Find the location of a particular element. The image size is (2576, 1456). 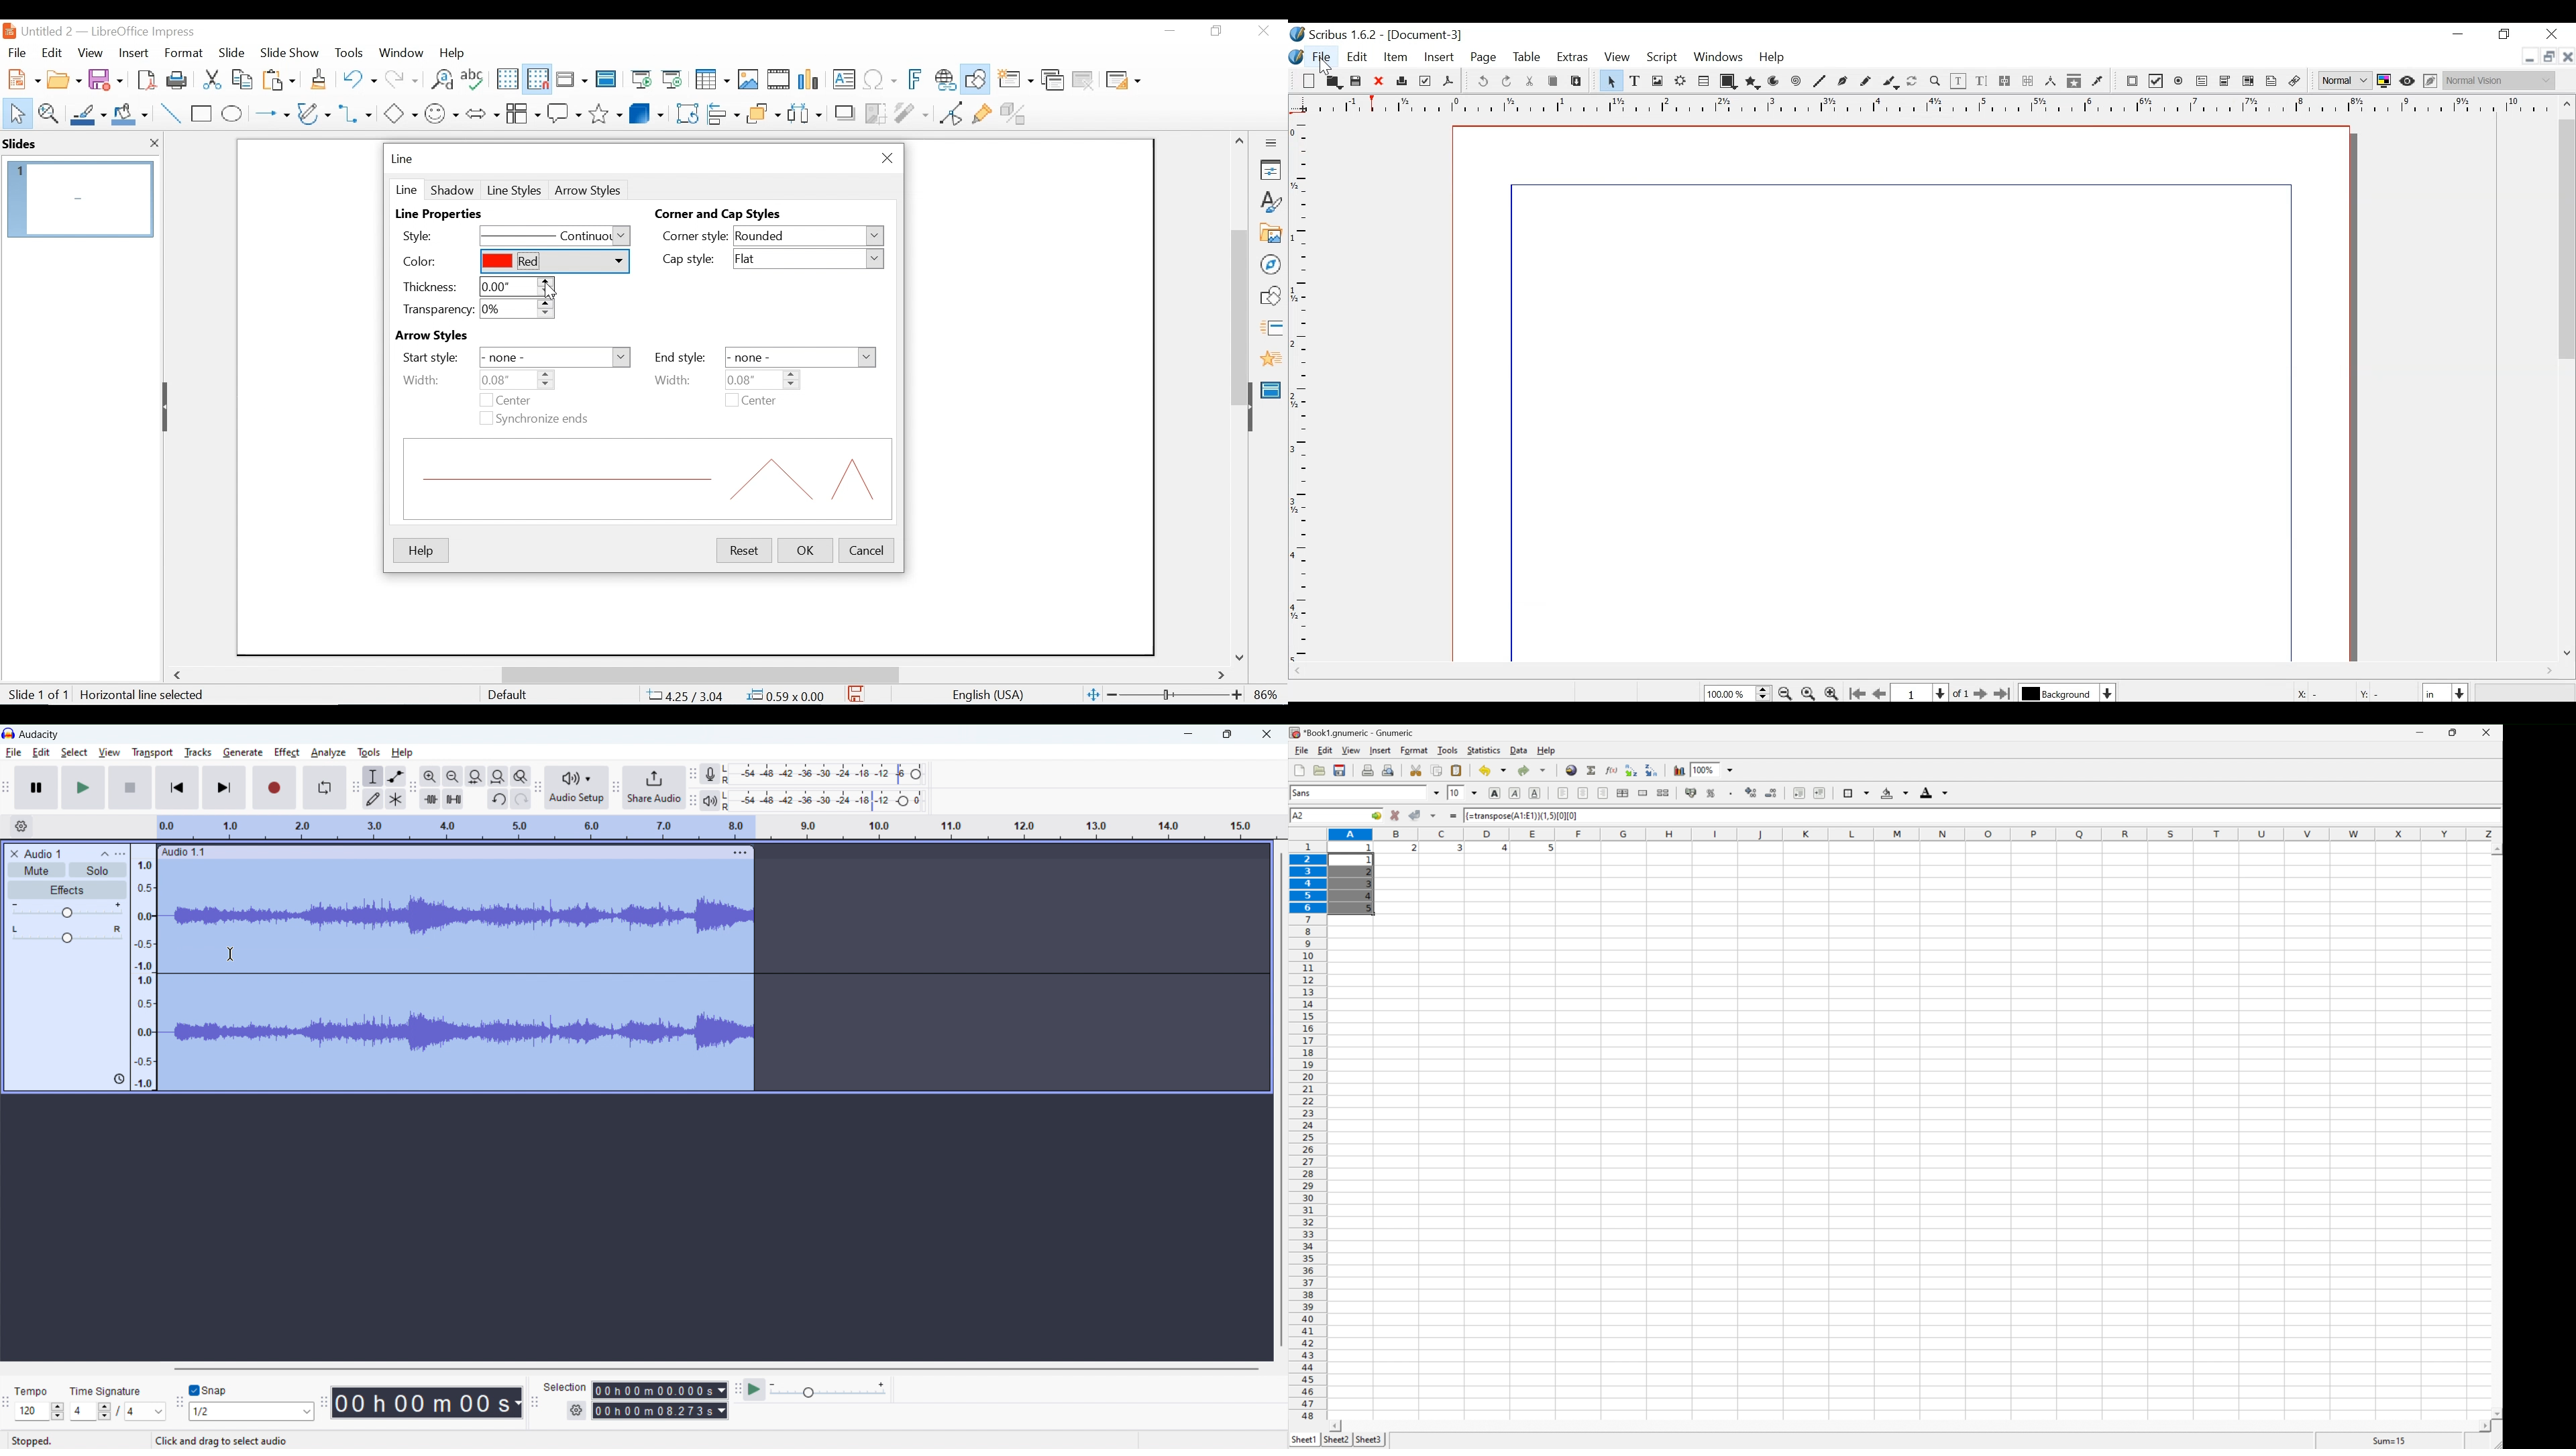

Bezier Curve is located at coordinates (1843, 83).